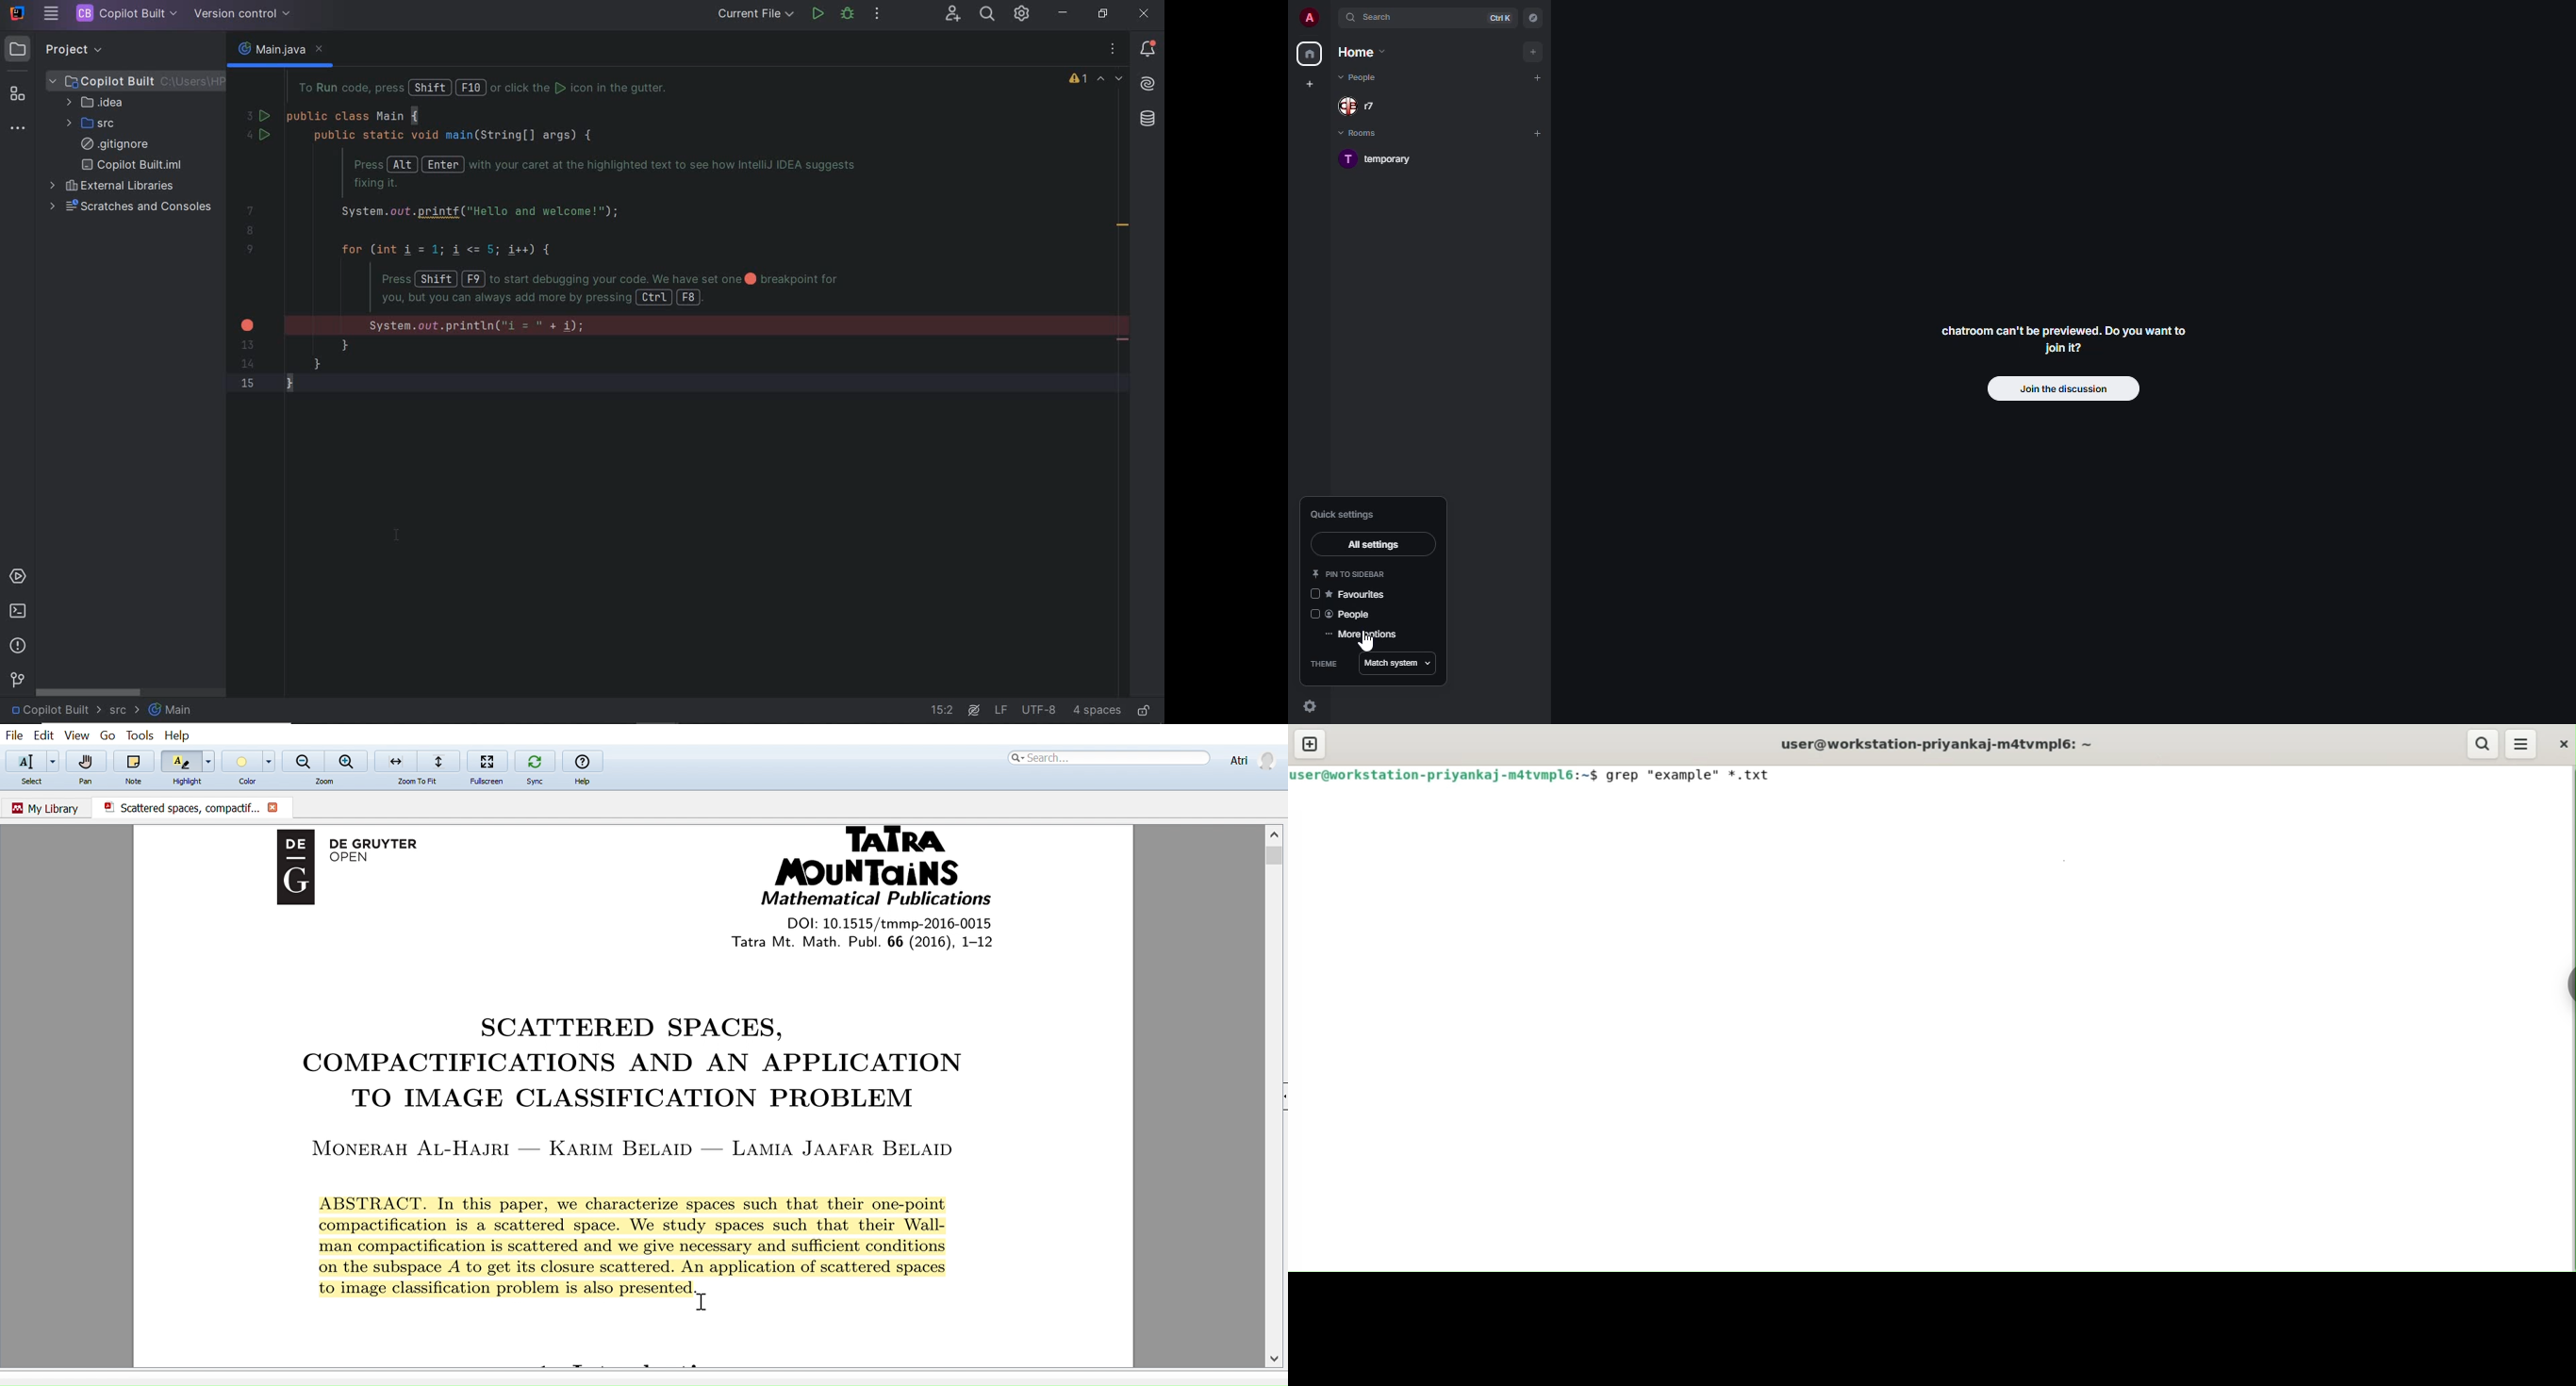 Image resolution: width=2576 pixels, height=1400 pixels. What do you see at coordinates (535, 760) in the screenshot?
I see `Sync` at bounding box center [535, 760].